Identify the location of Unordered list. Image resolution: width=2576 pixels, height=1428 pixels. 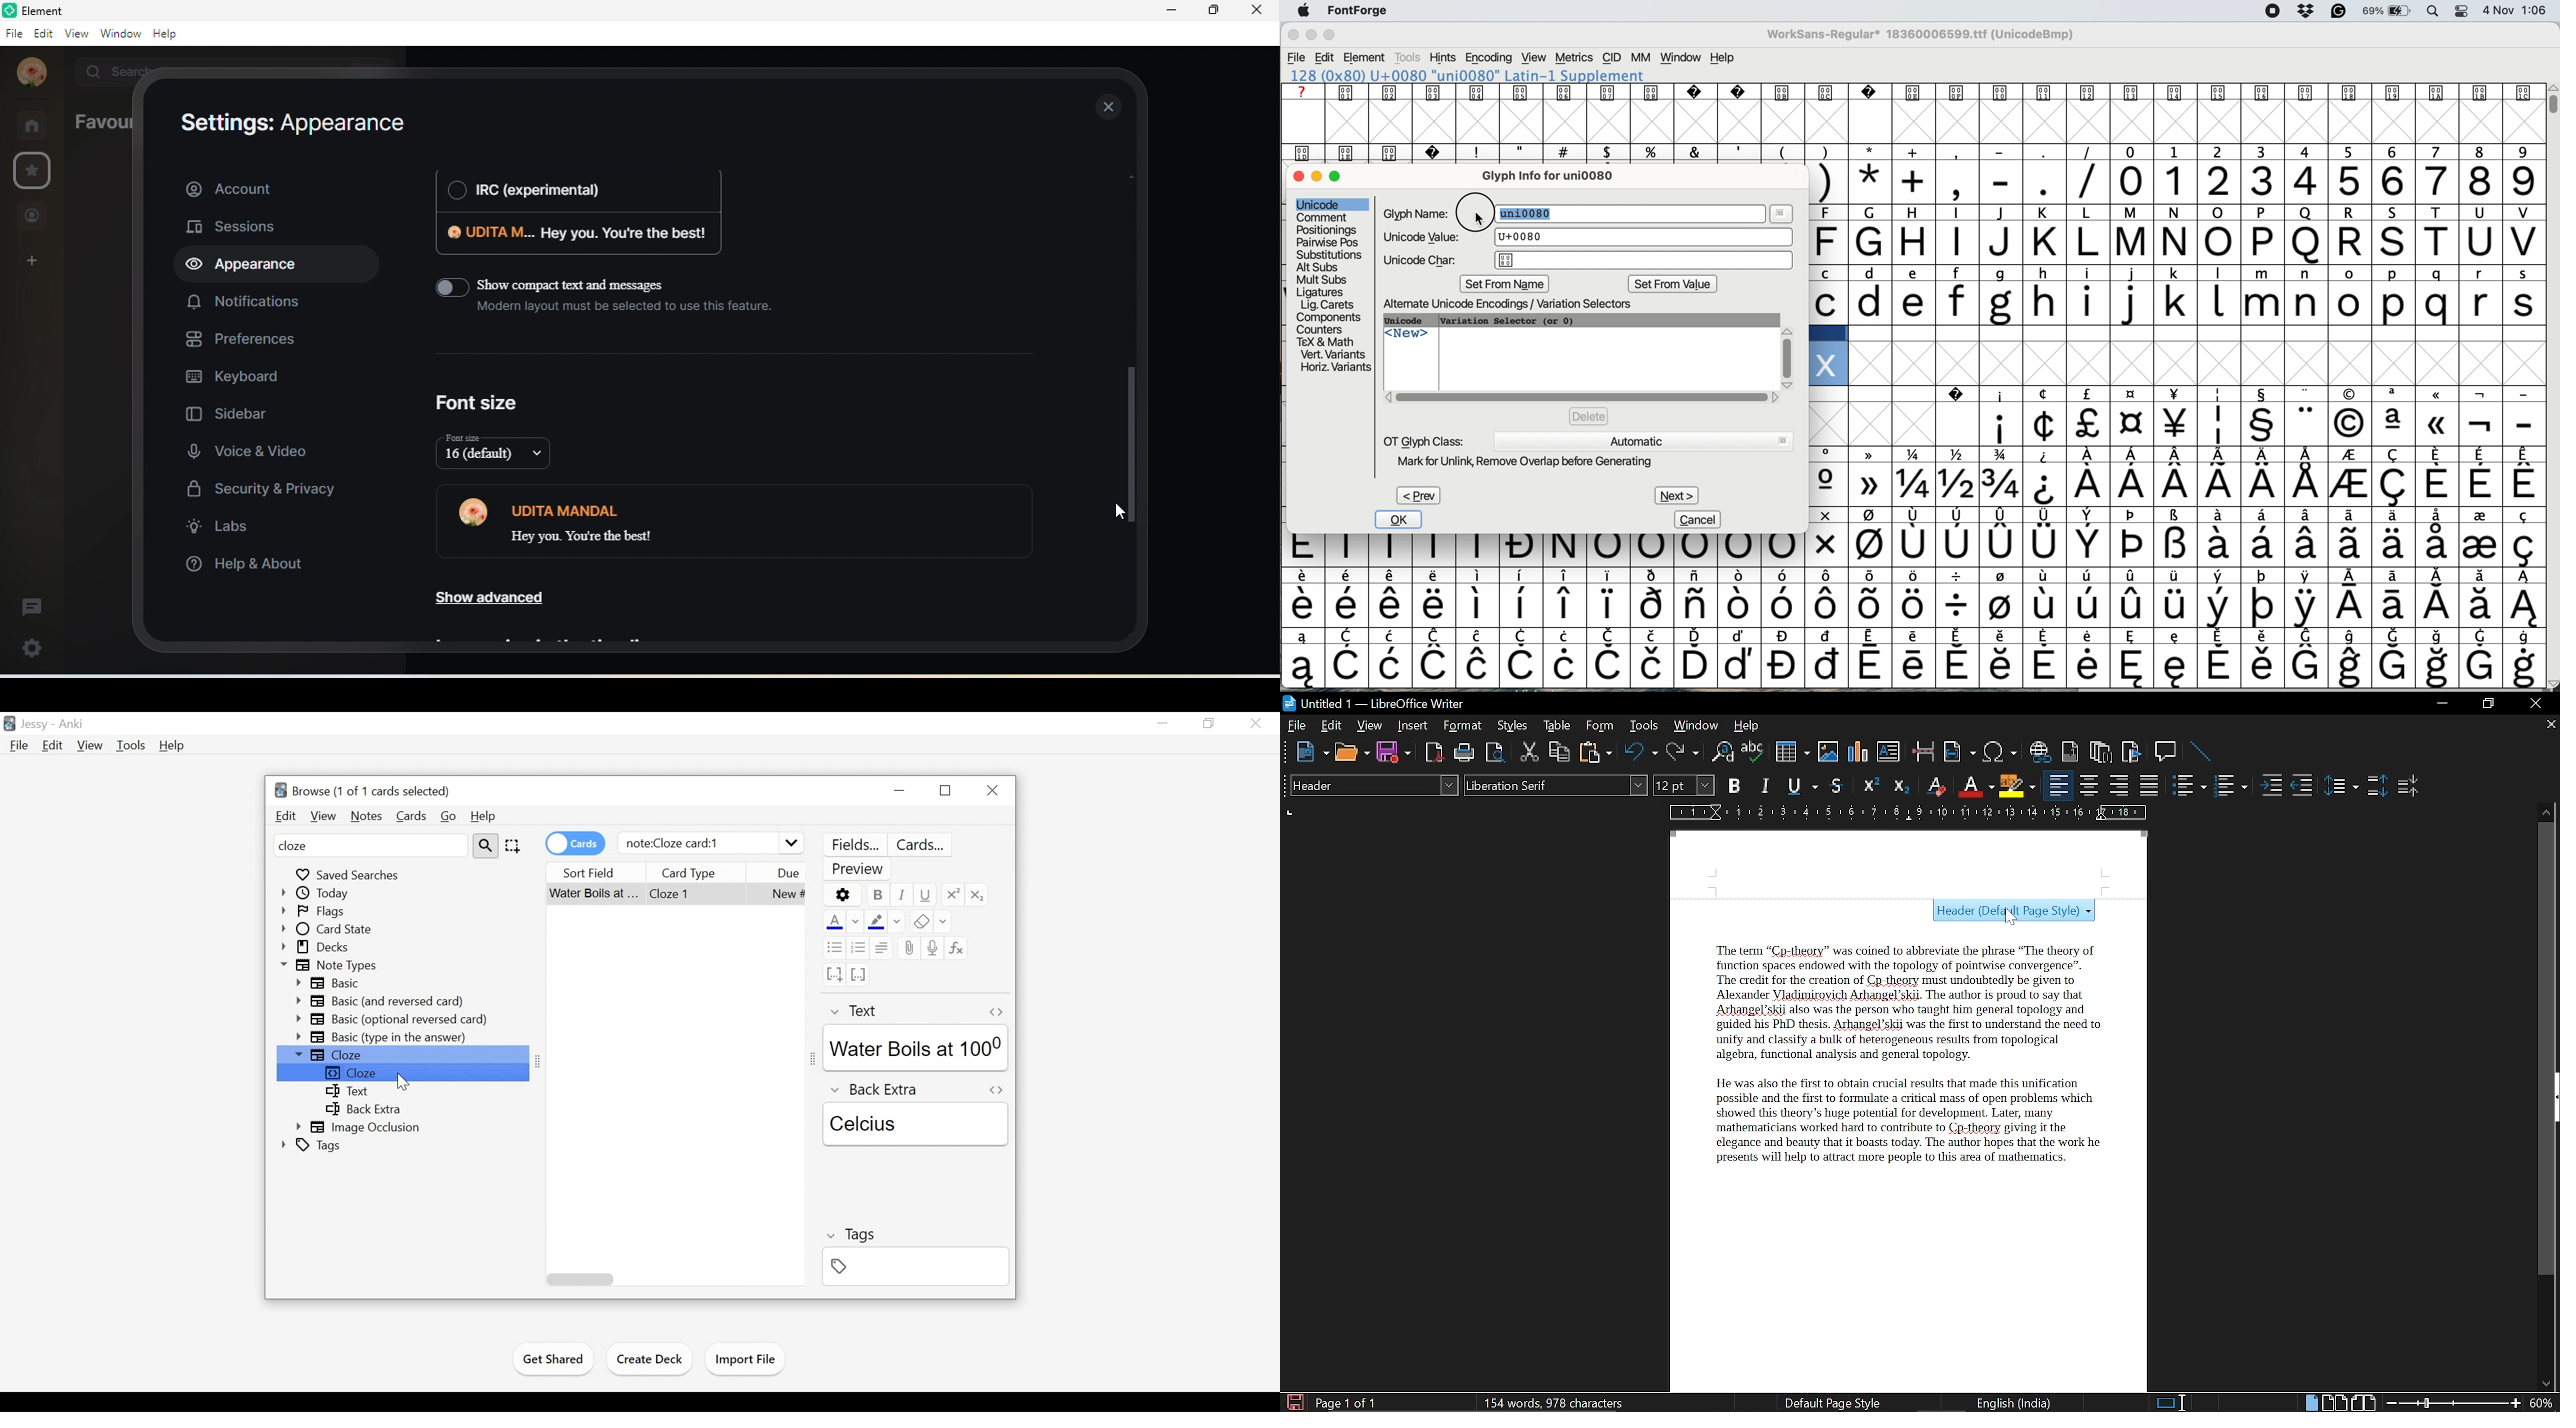
(833, 948).